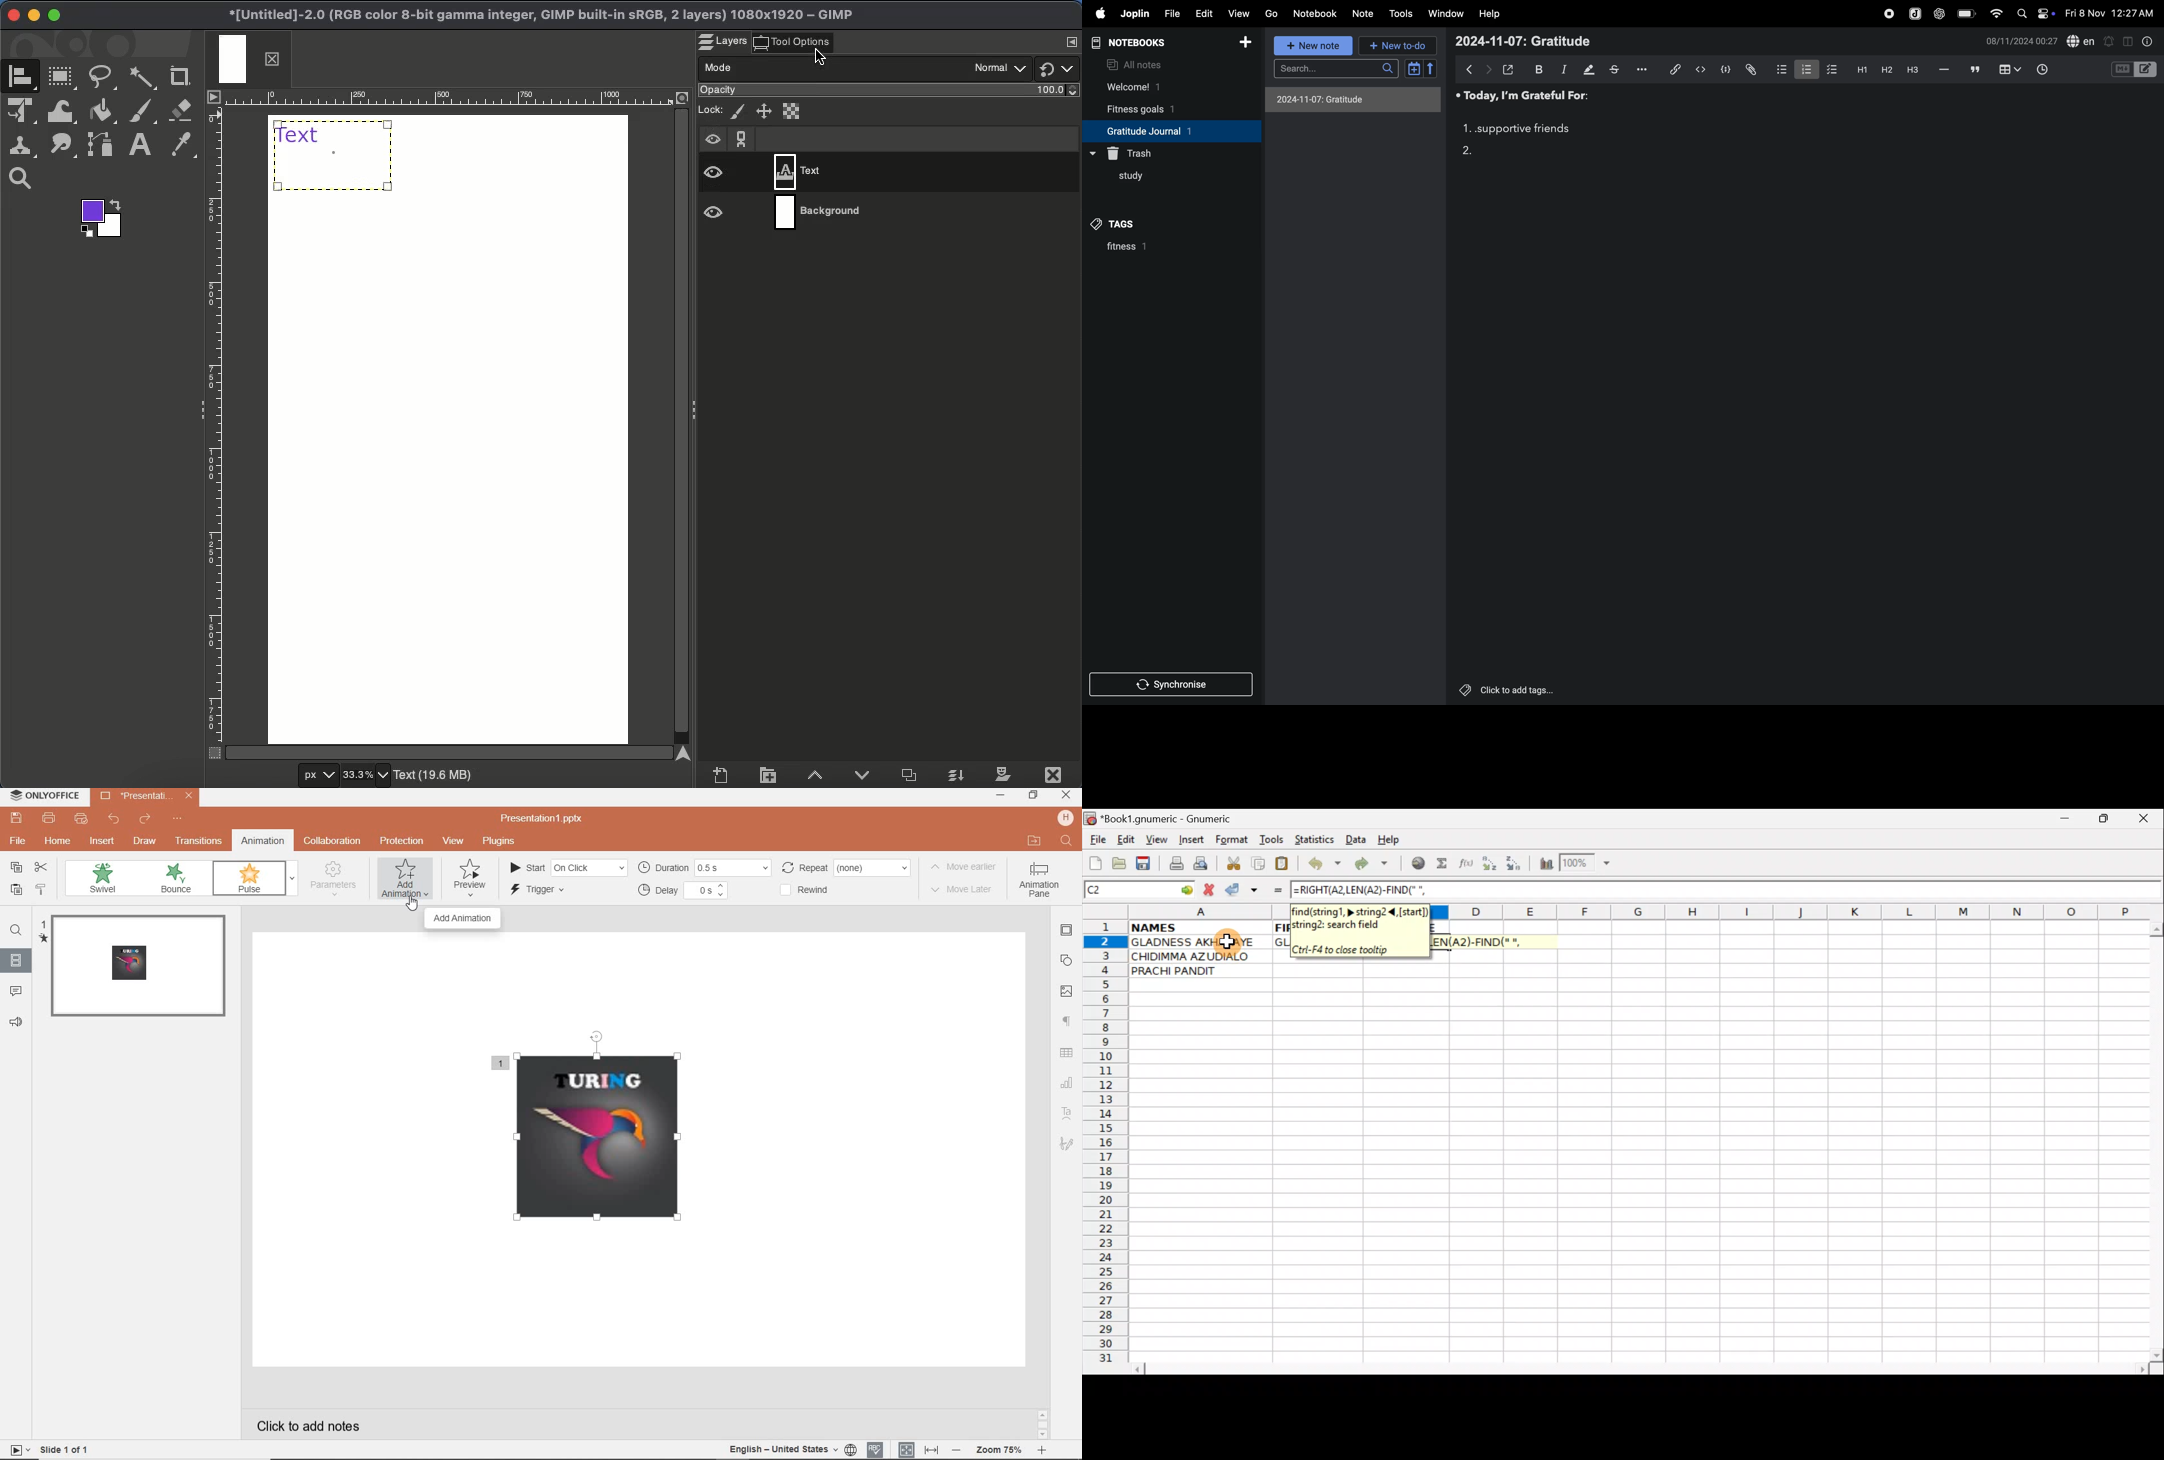 The image size is (2184, 1484). I want to click on joplin, so click(1135, 13).